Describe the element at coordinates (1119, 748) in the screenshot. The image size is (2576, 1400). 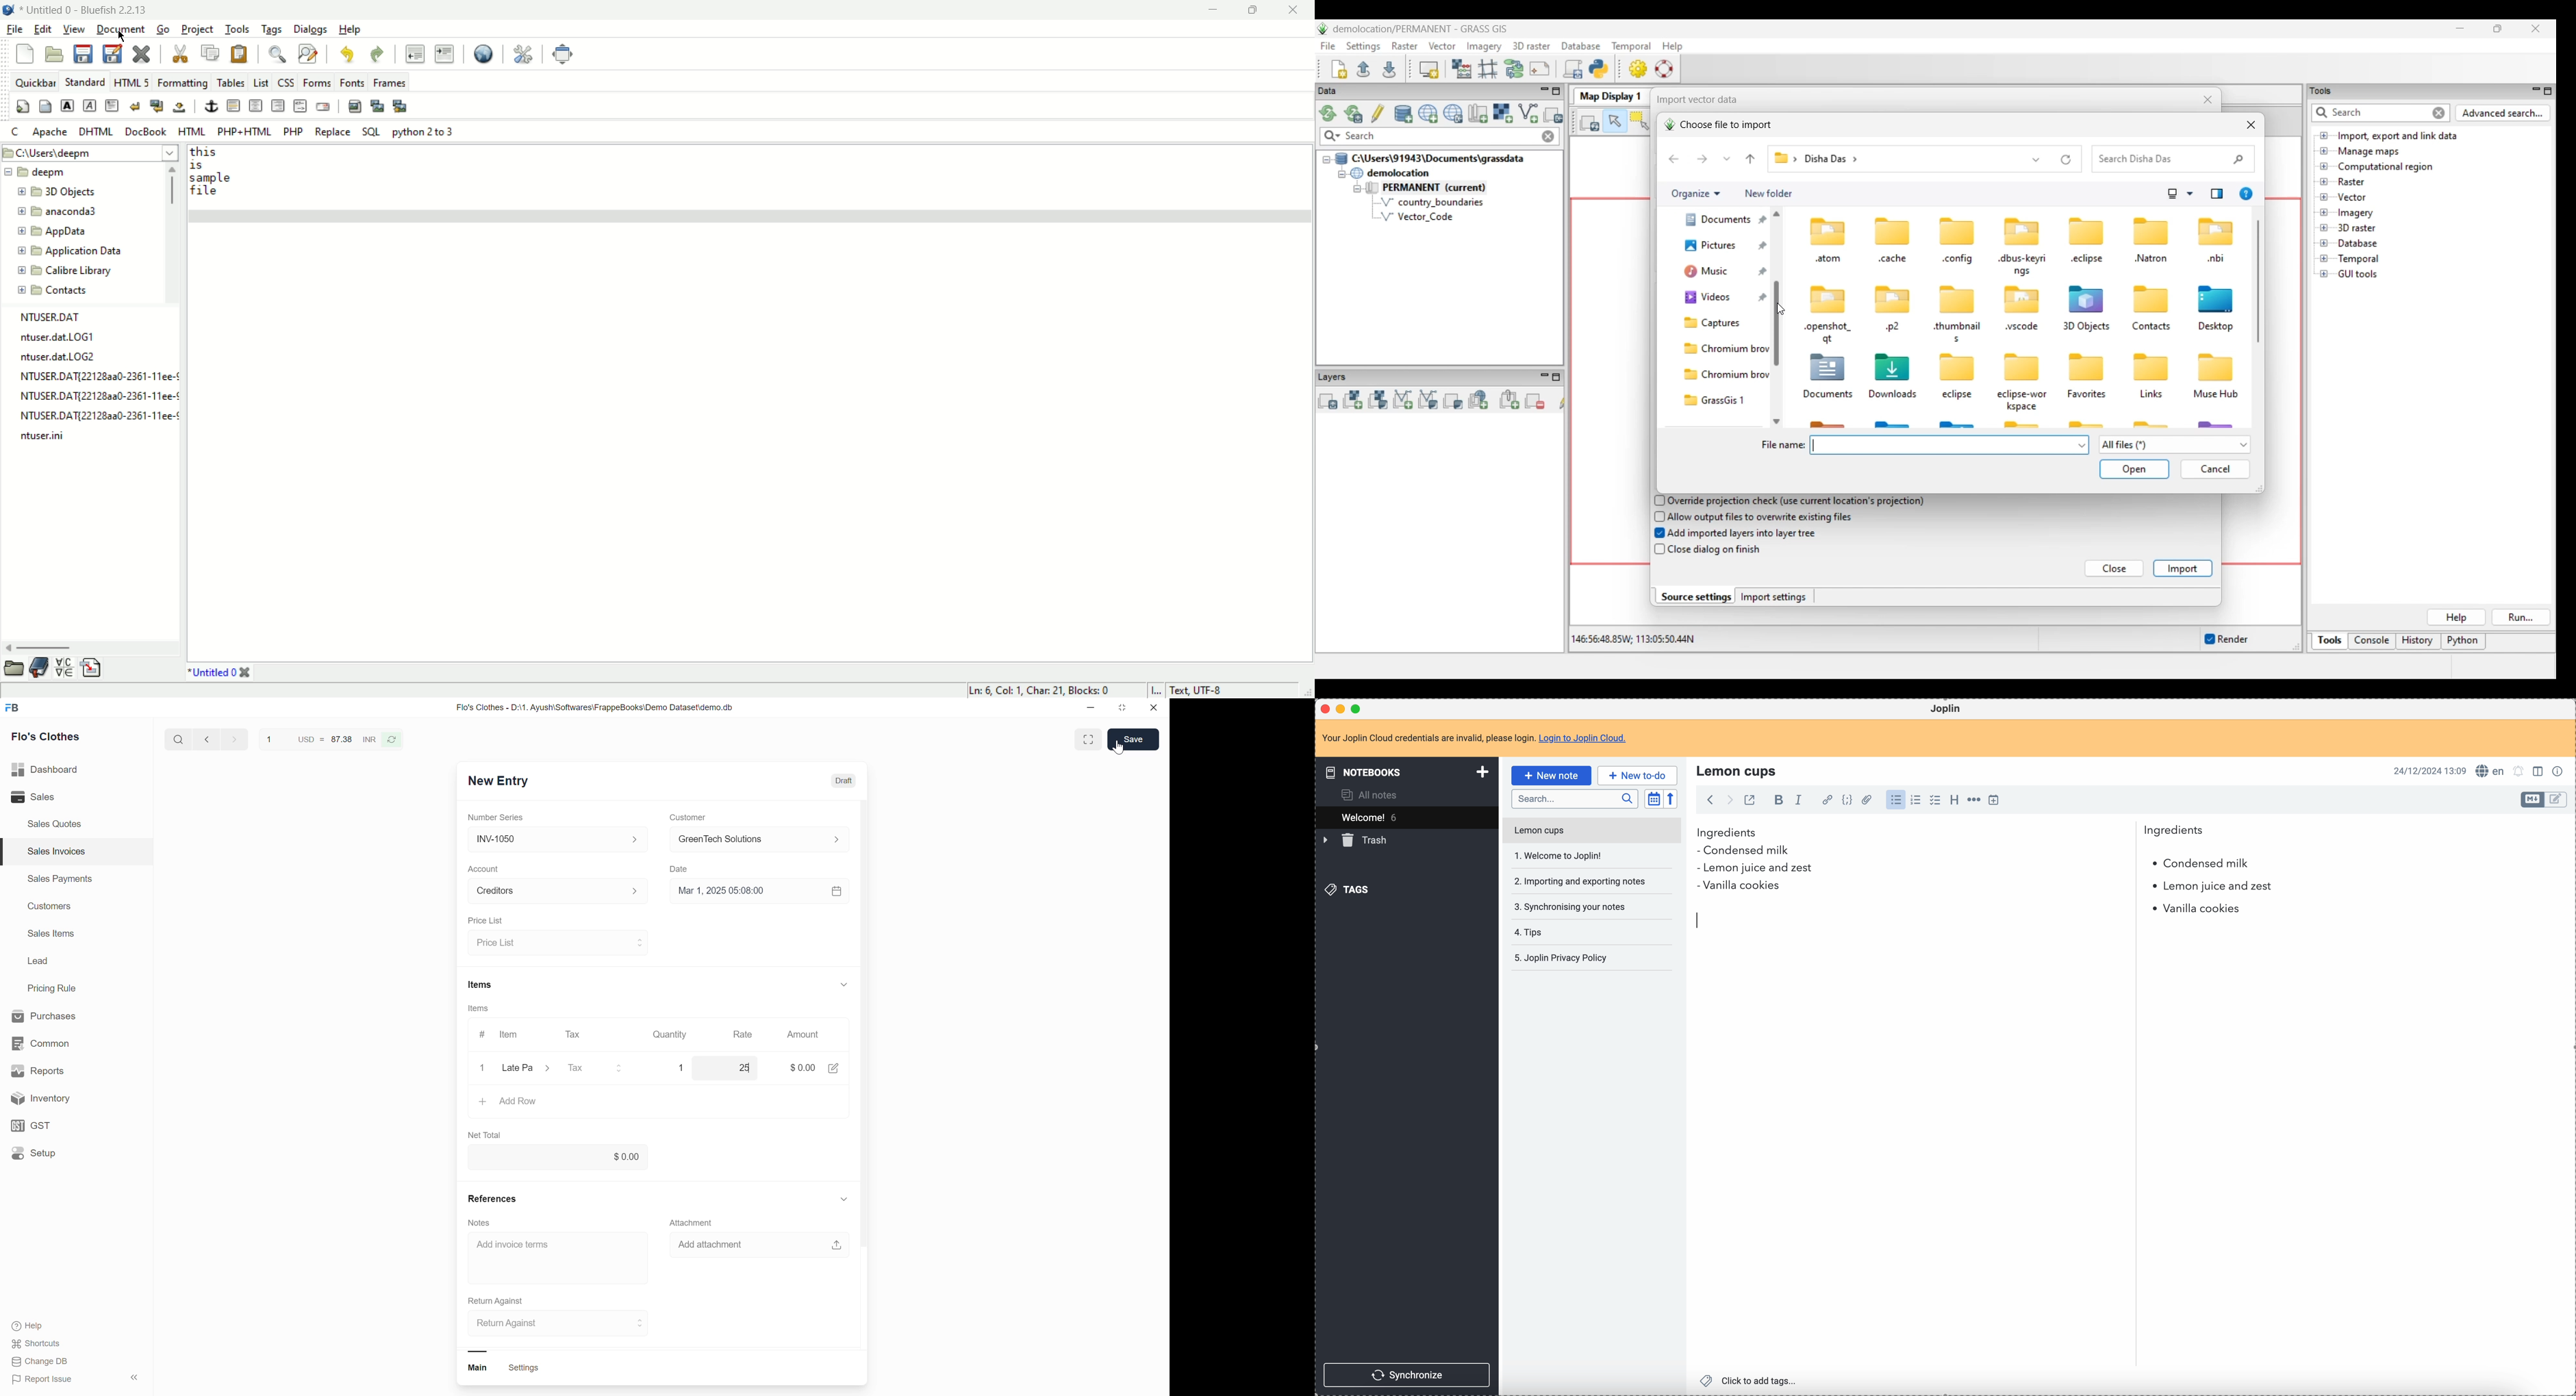
I see `cursor ` at that location.